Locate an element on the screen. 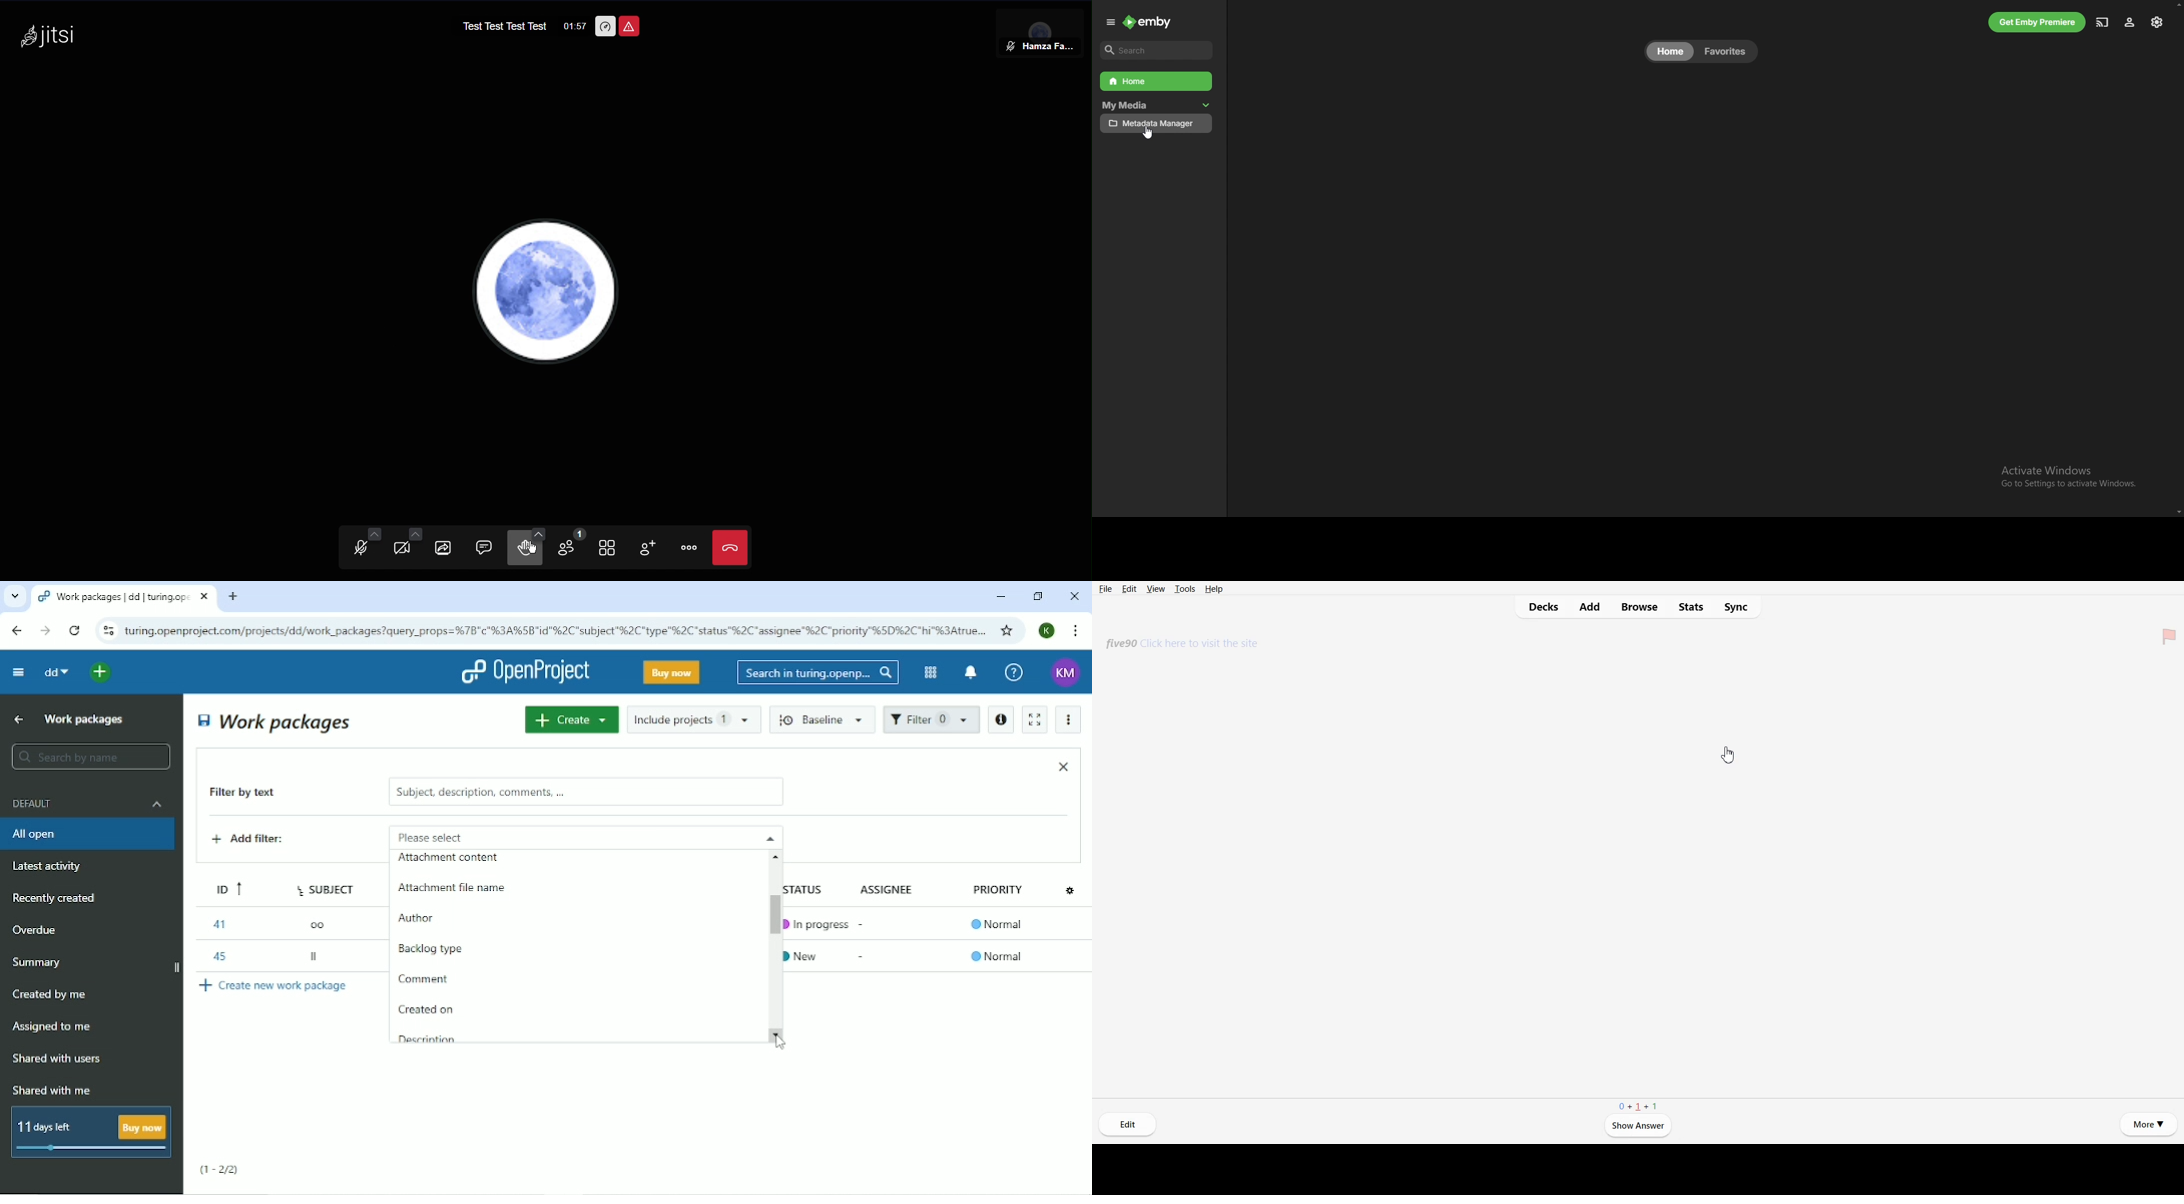  Stats is located at coordinates (1690, 607).